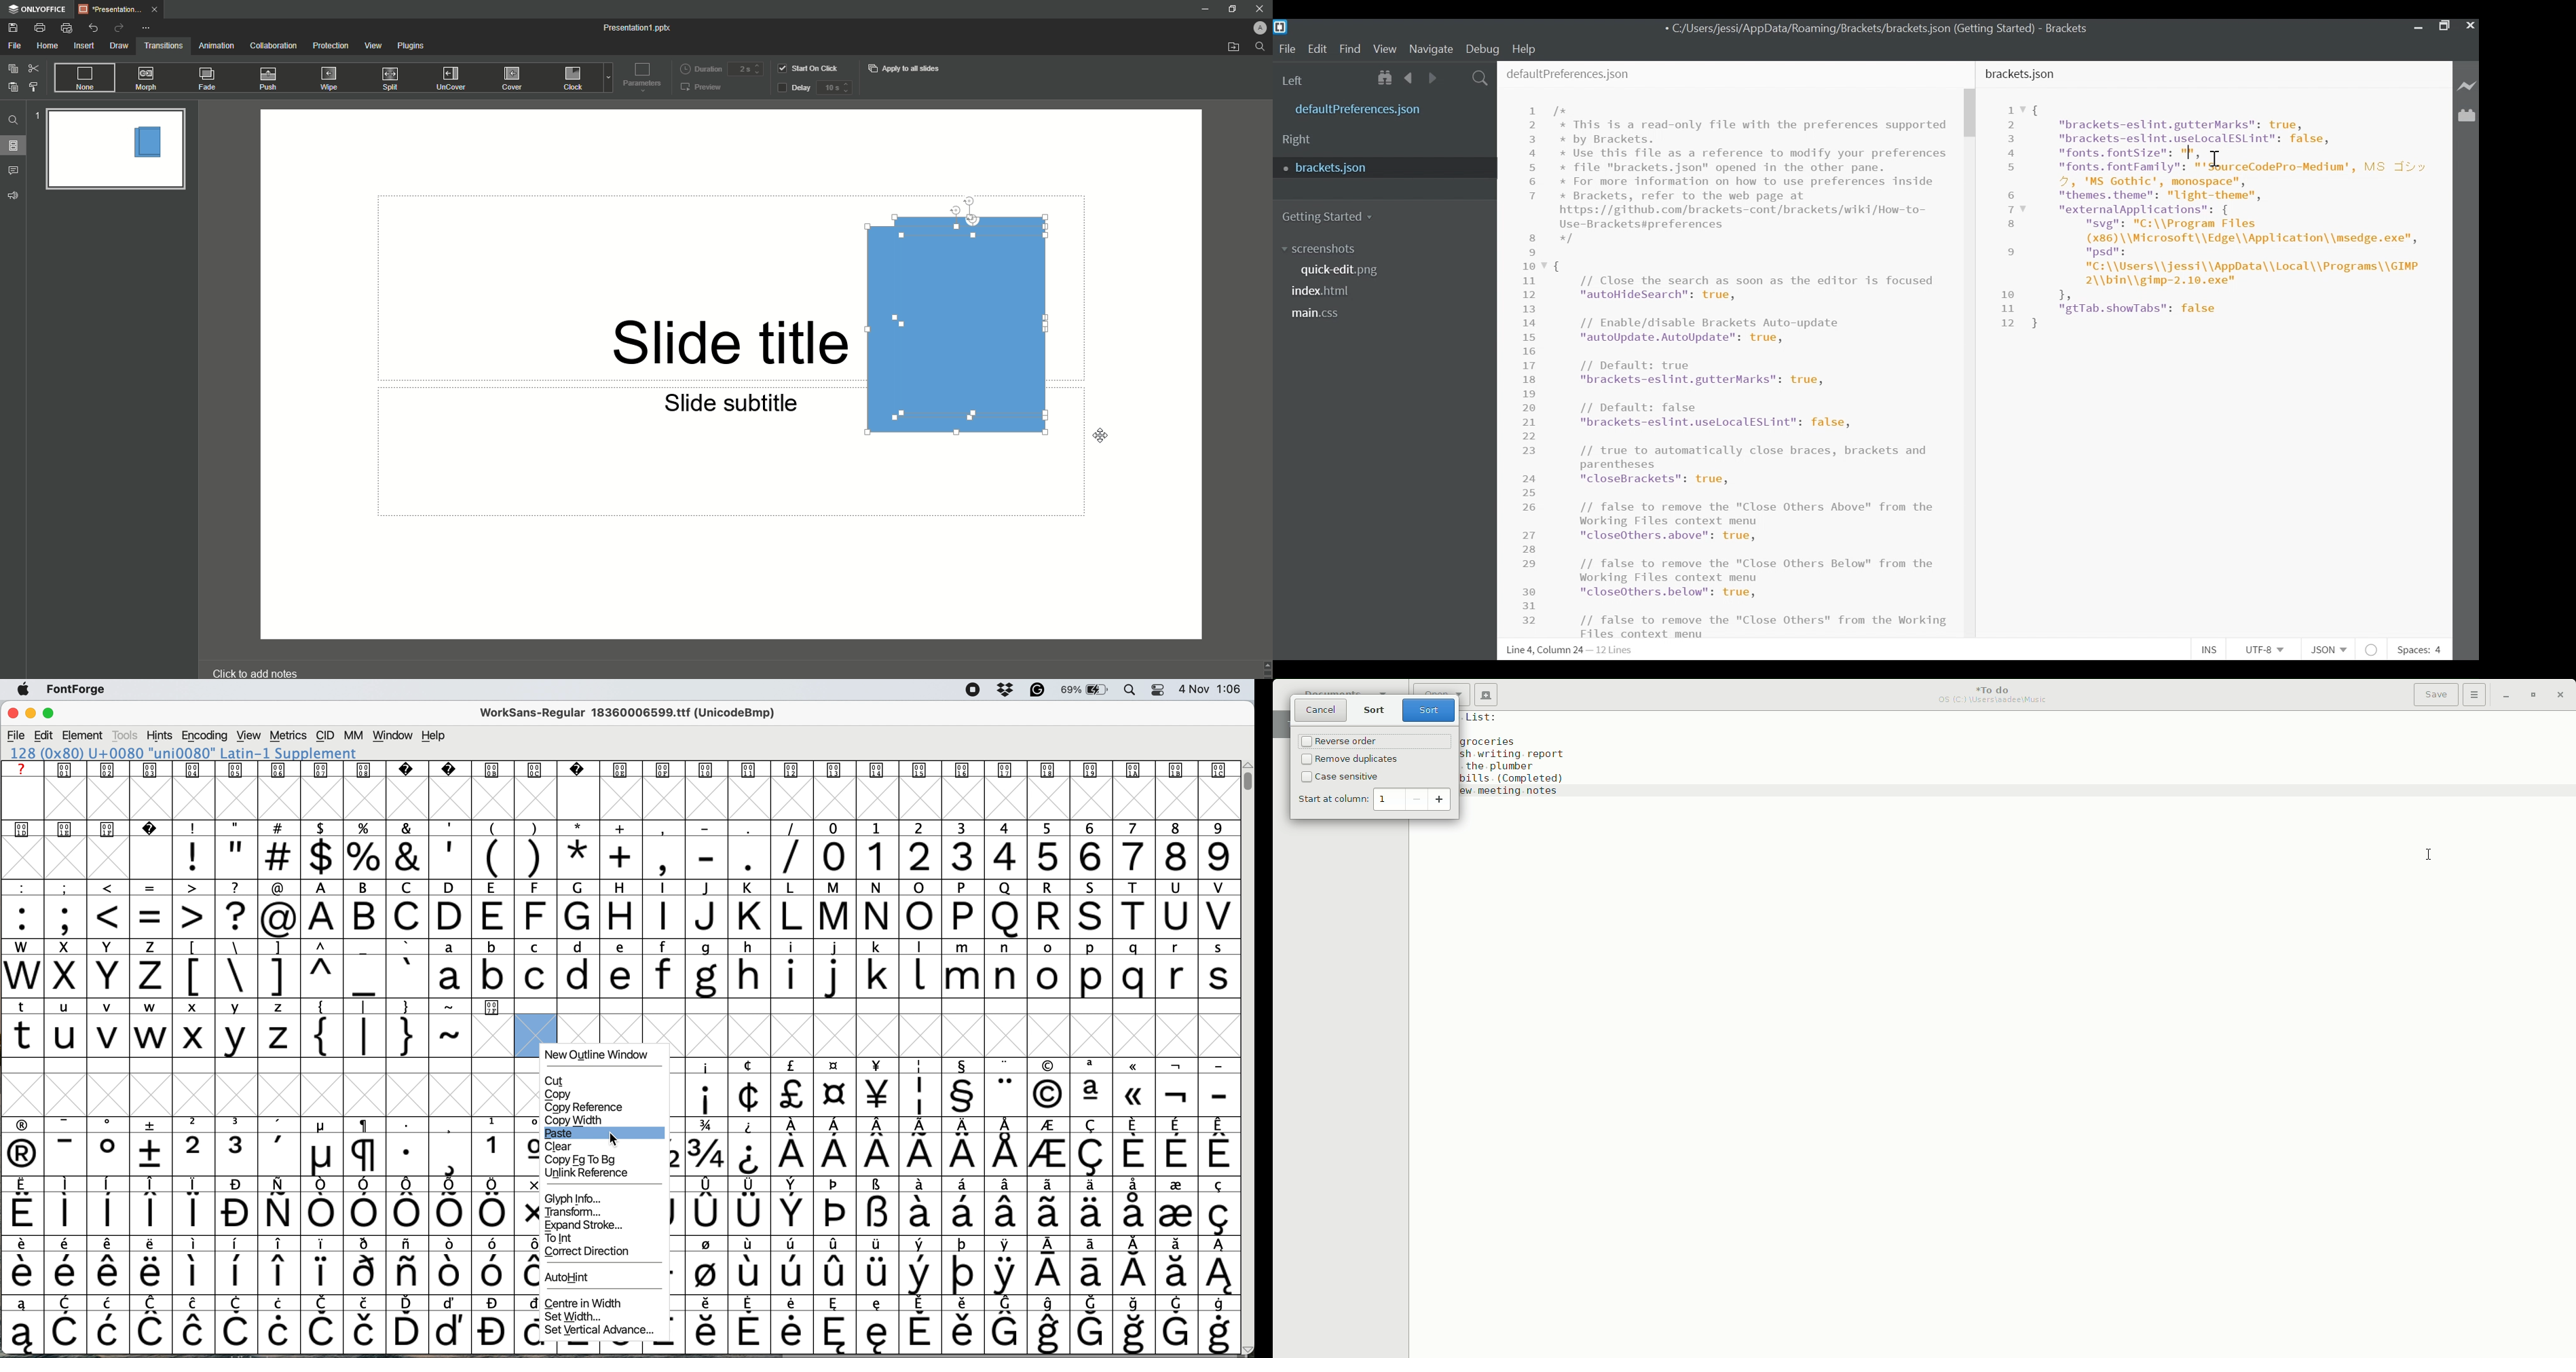 This screenshot has height=1372, width=2576. I want to click on screenshot, so click(1335, 250).